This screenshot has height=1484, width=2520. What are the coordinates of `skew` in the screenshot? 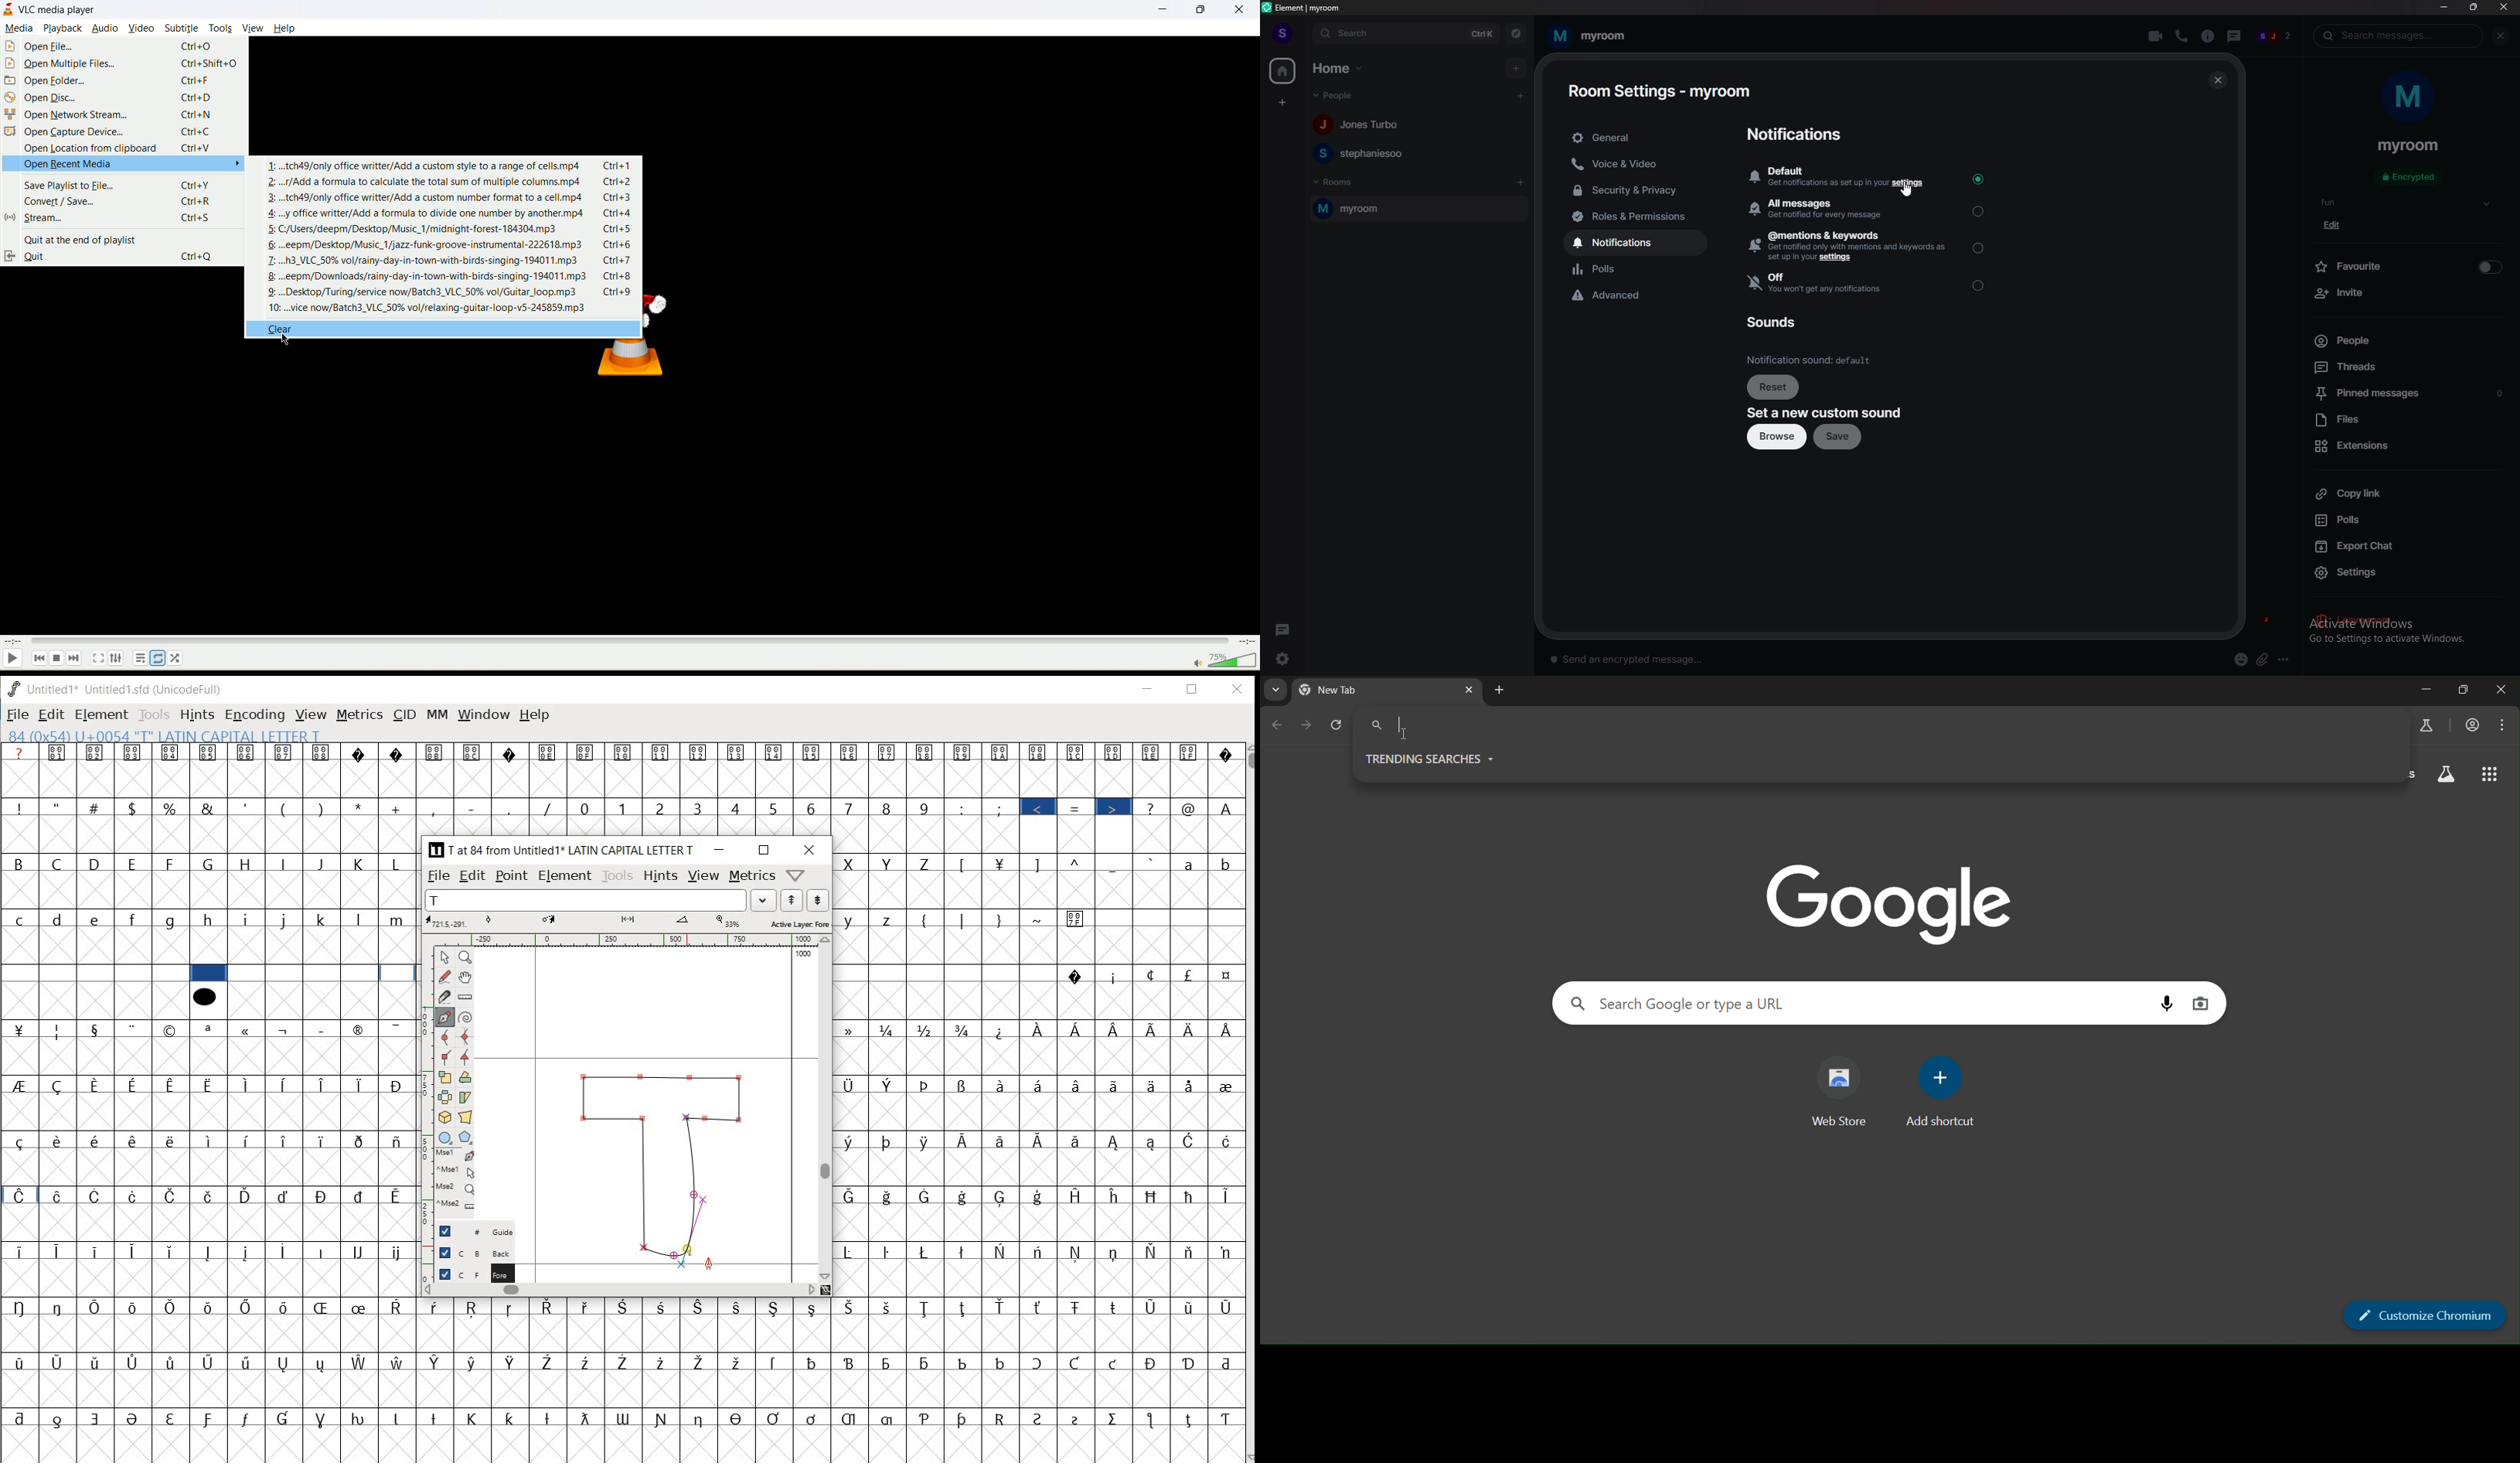 It's located at (468, 1097).